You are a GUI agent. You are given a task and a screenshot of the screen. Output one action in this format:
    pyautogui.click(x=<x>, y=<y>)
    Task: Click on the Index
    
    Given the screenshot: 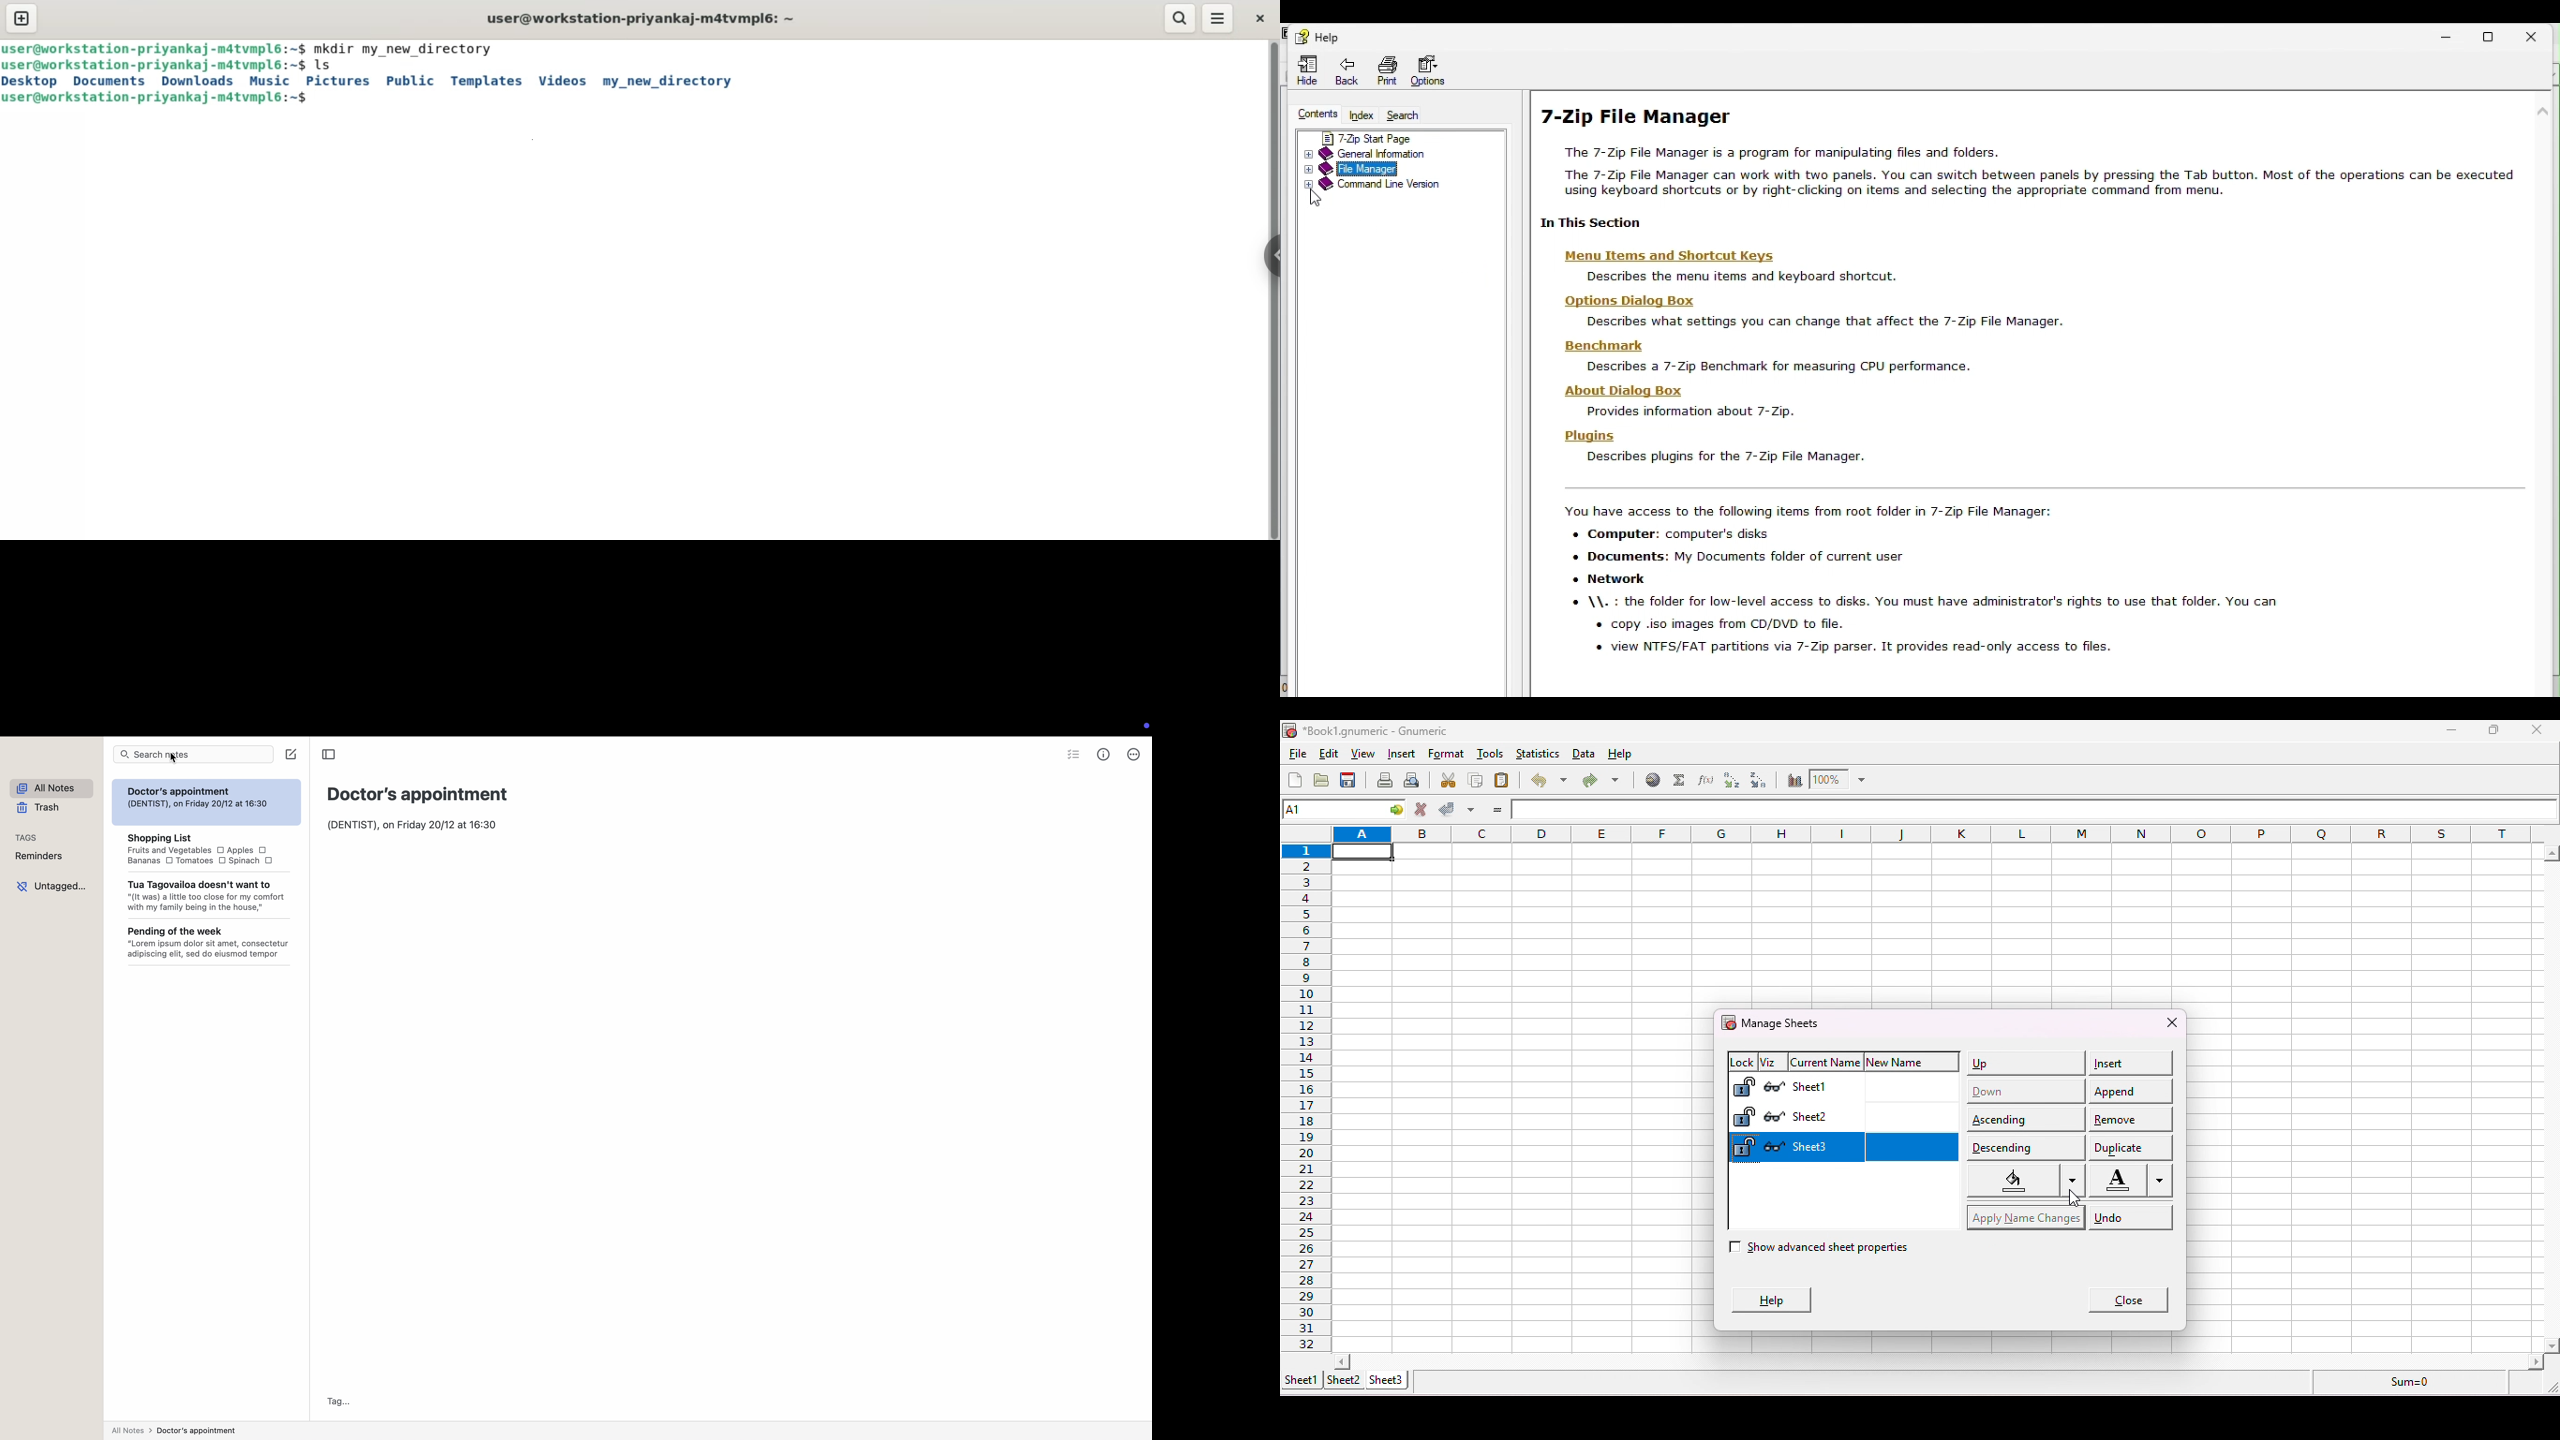 What is the action you would take?
    pyautogui.click(x=1363, y=116)
    